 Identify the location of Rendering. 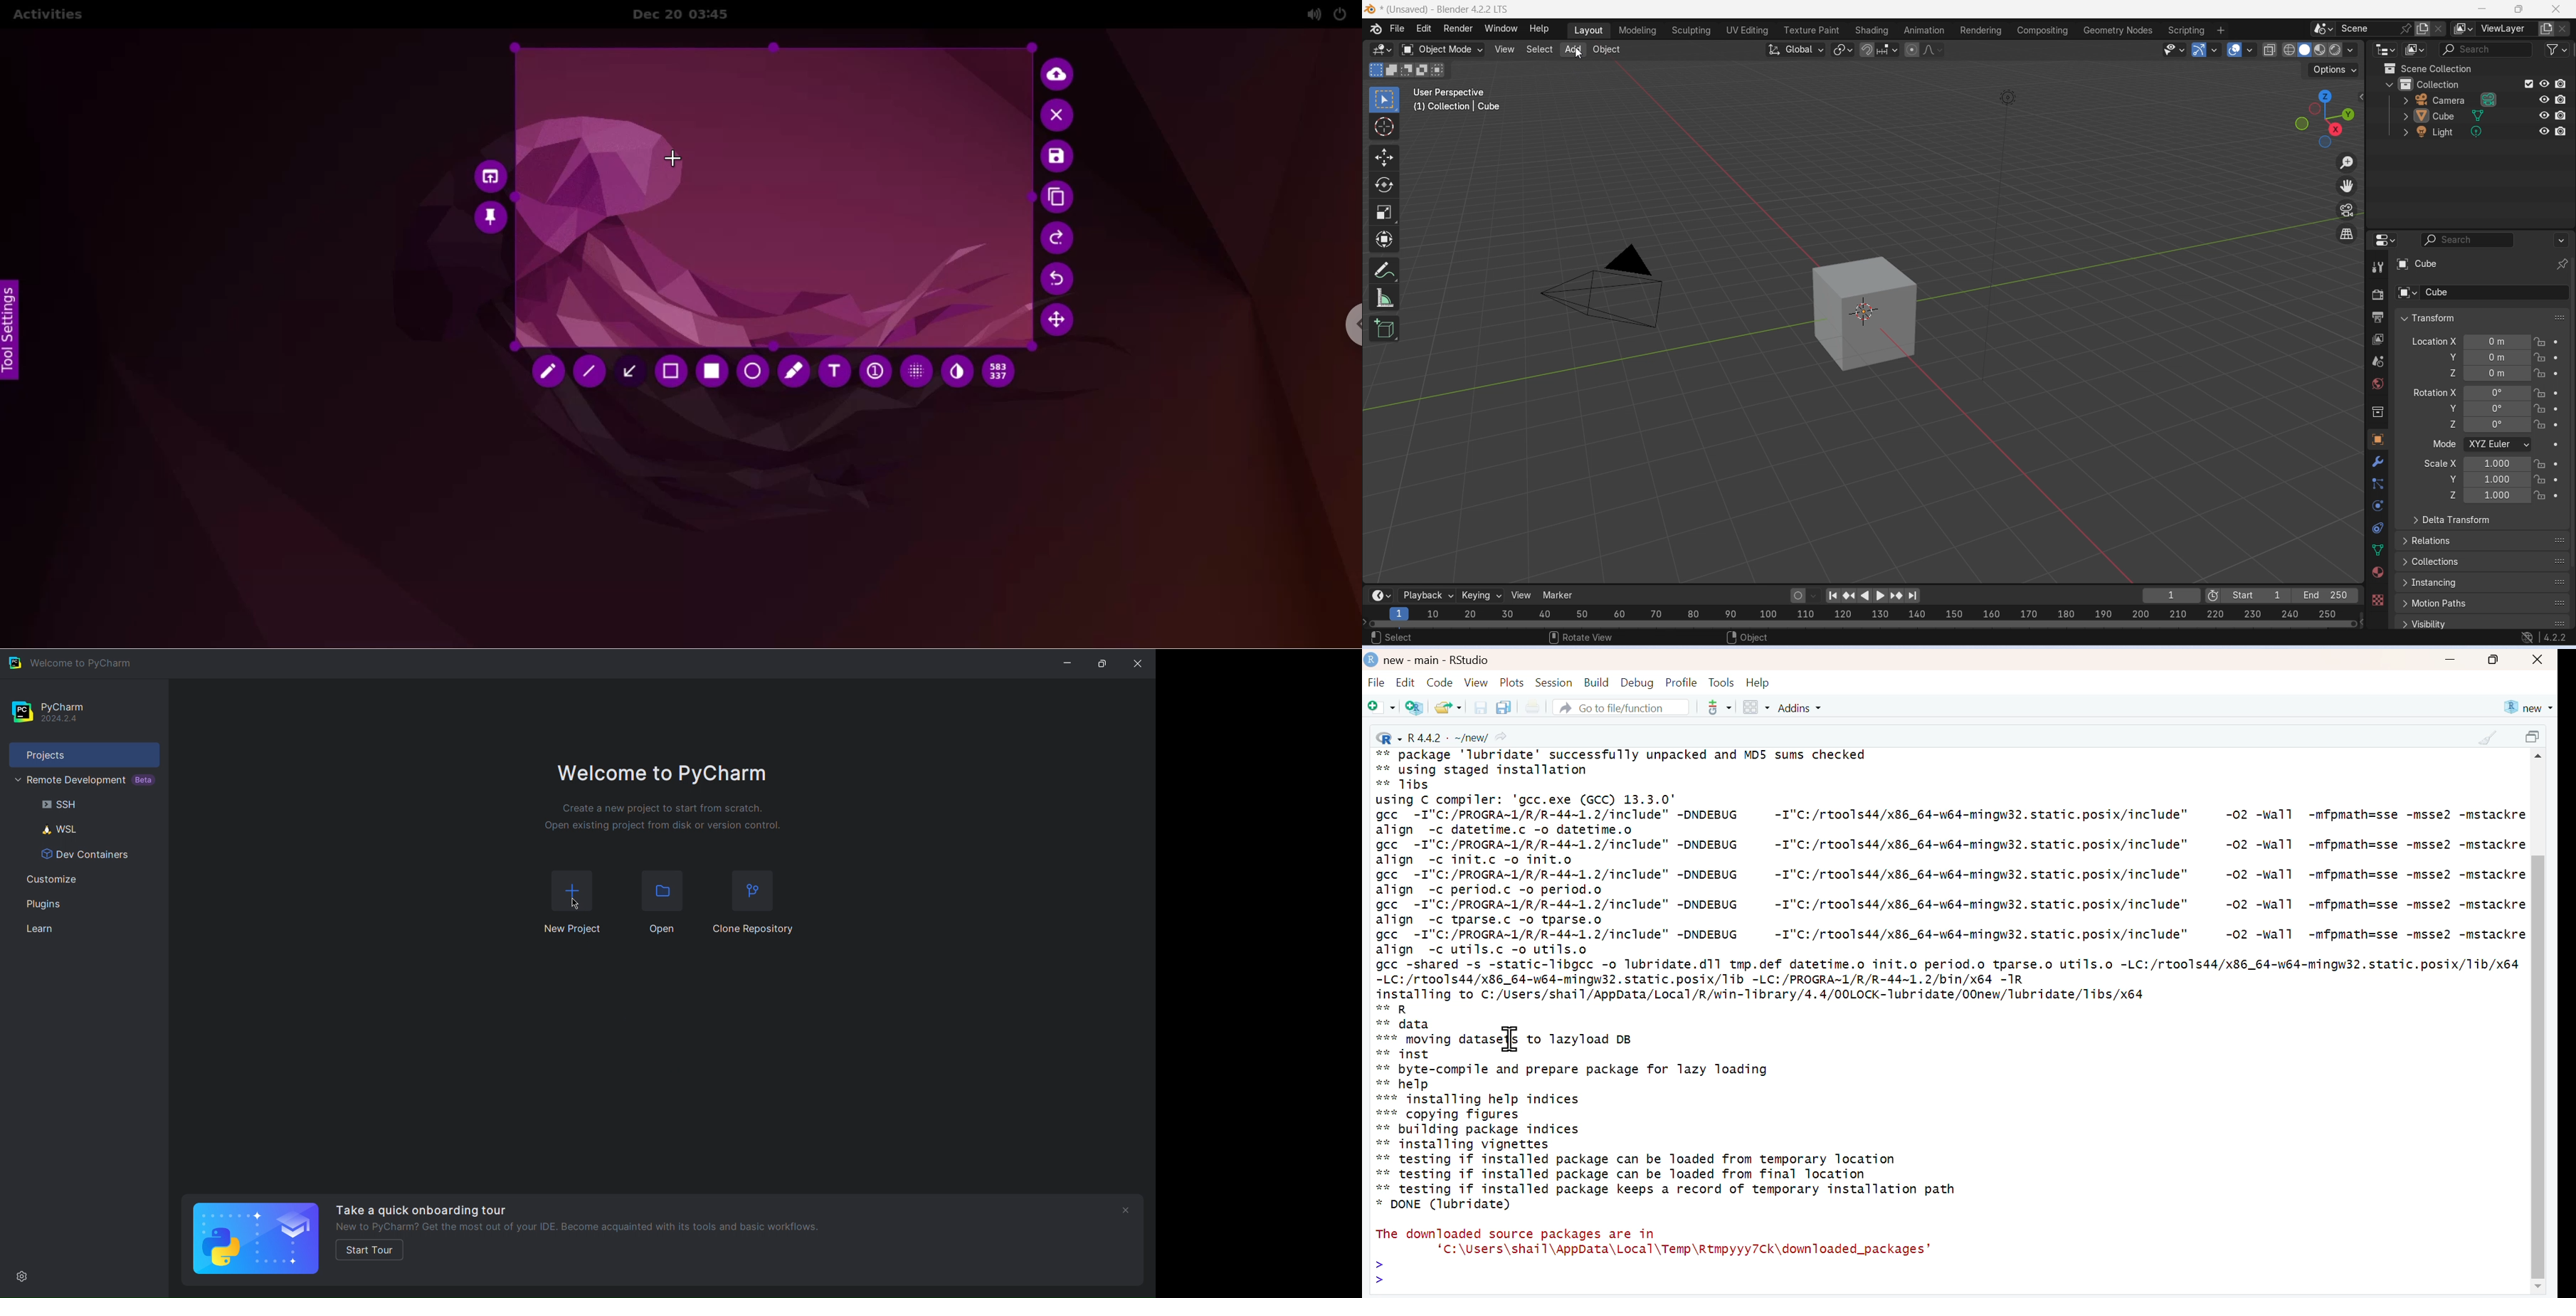
(1981, 30).